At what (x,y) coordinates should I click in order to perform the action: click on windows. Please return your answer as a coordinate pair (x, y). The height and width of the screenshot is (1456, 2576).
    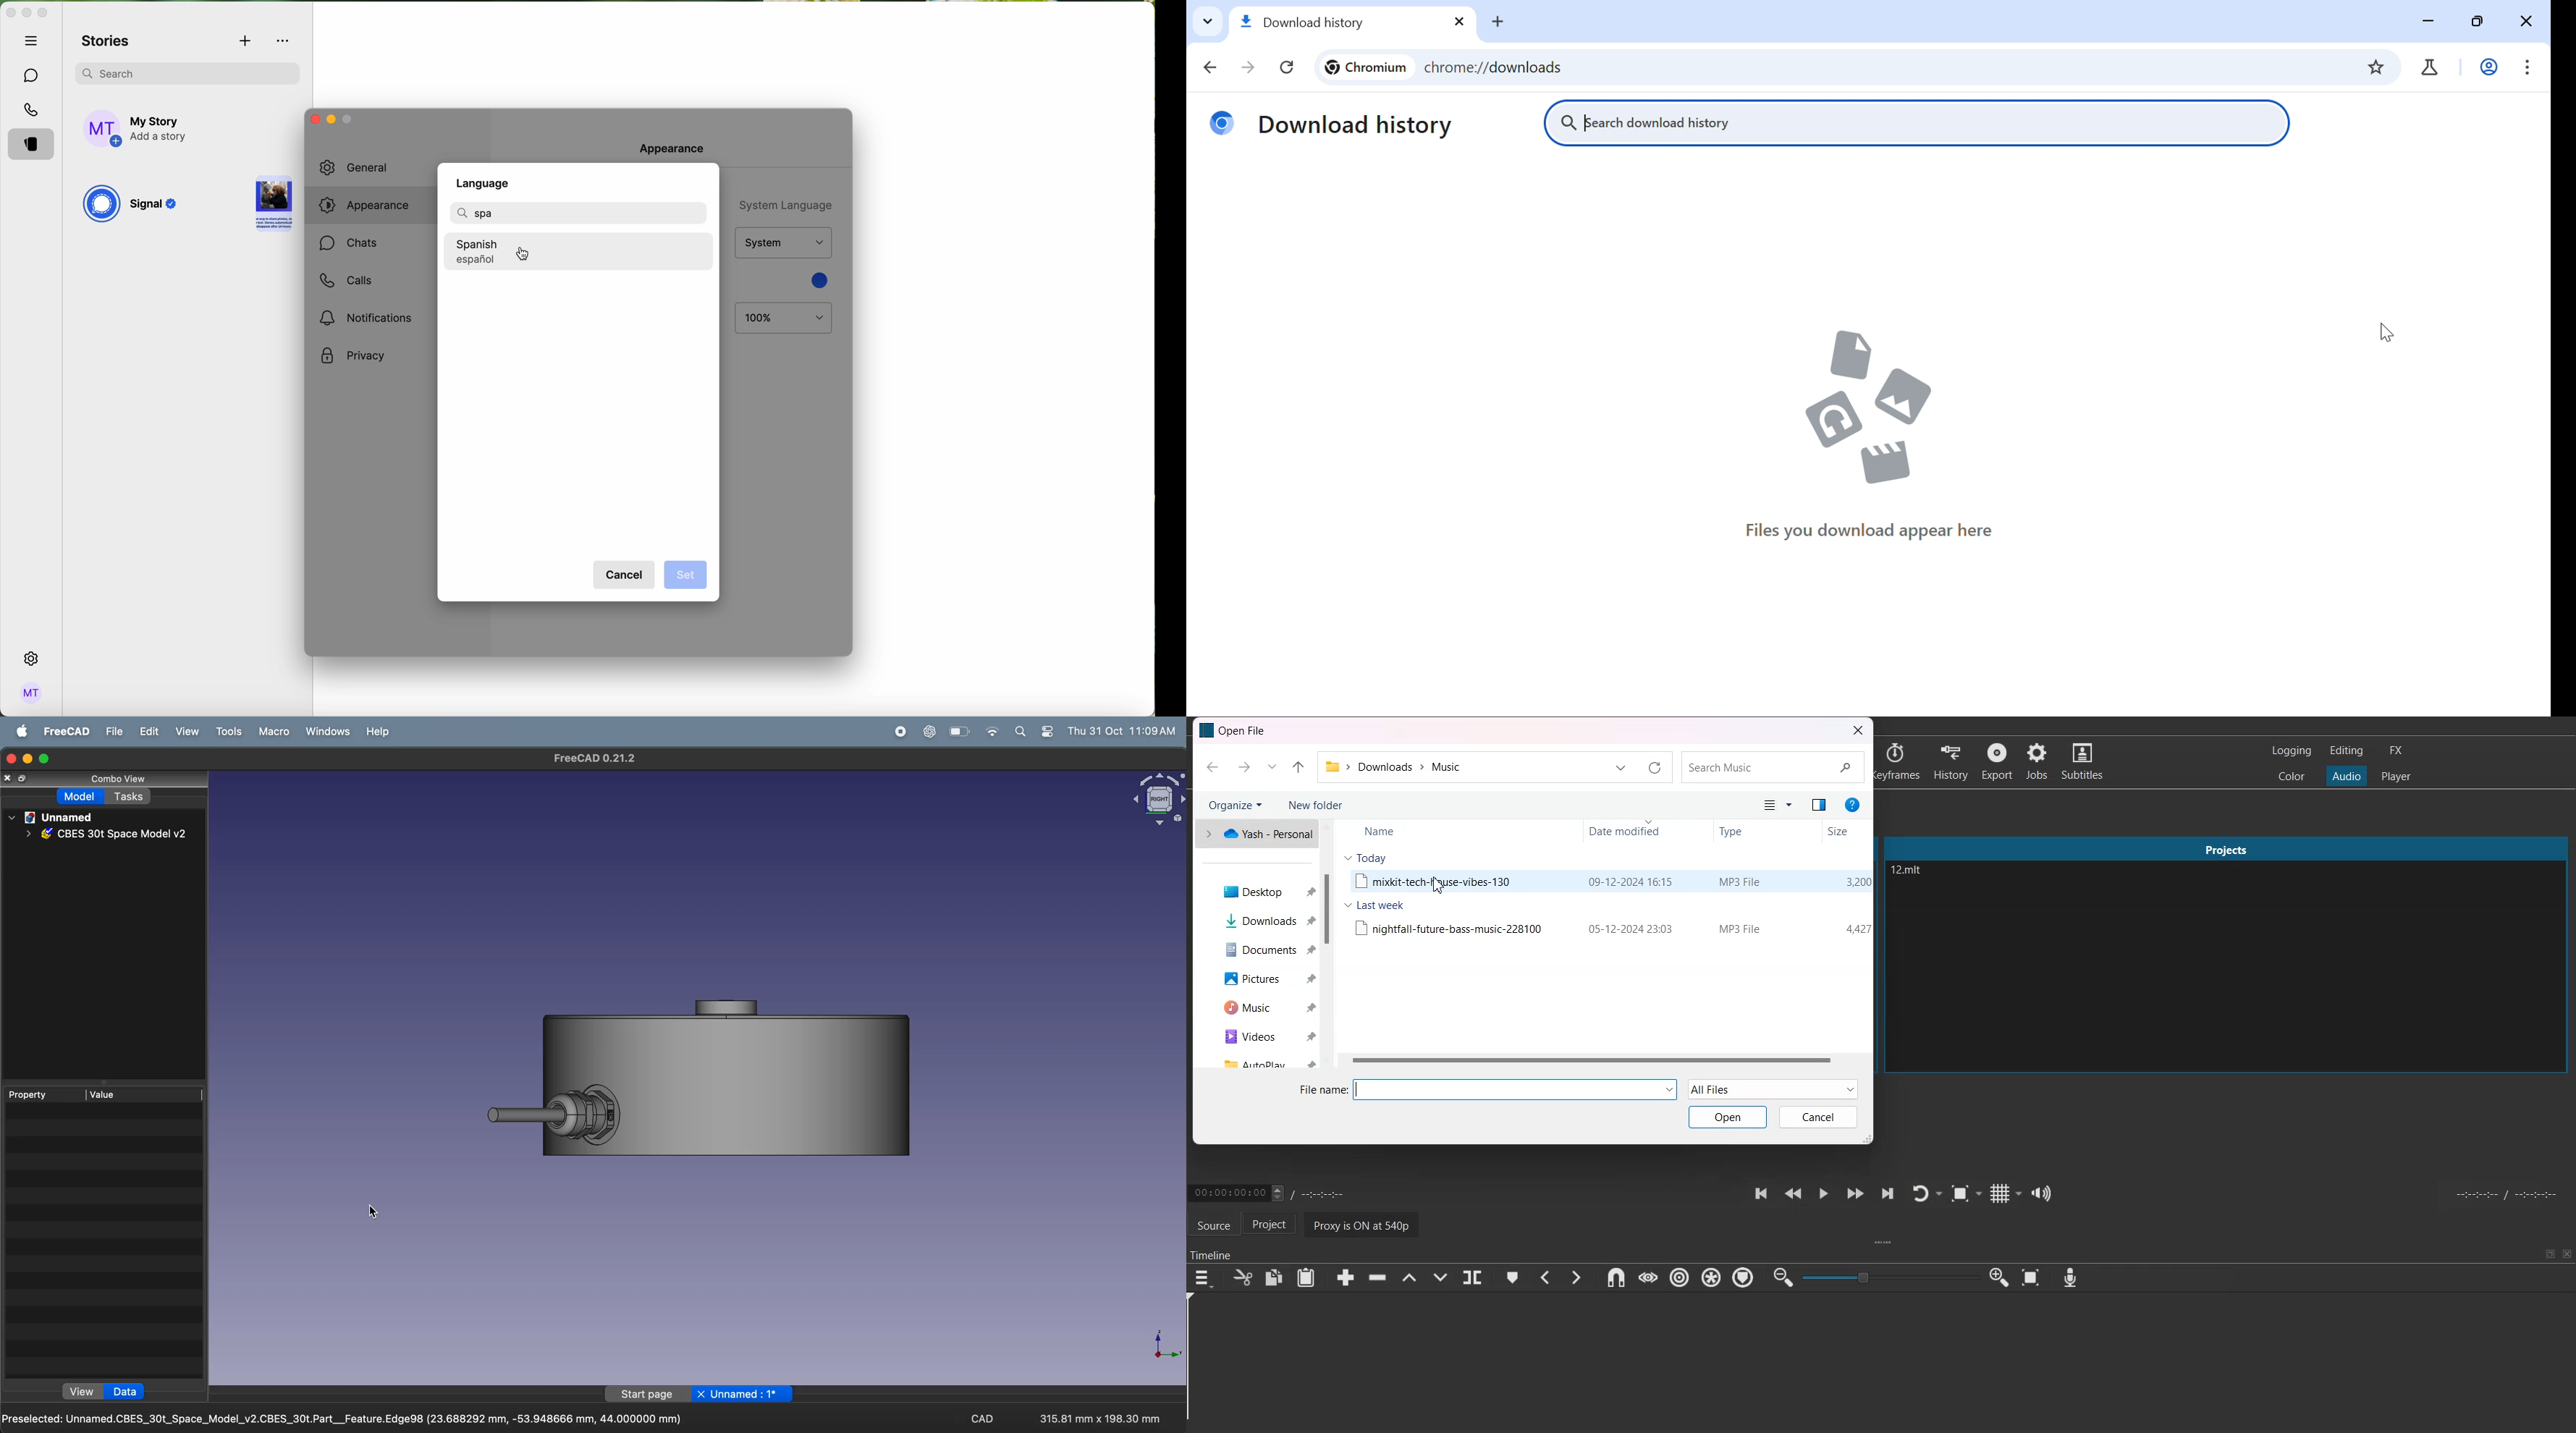
    Looking at the image, I should click on (330, 732).